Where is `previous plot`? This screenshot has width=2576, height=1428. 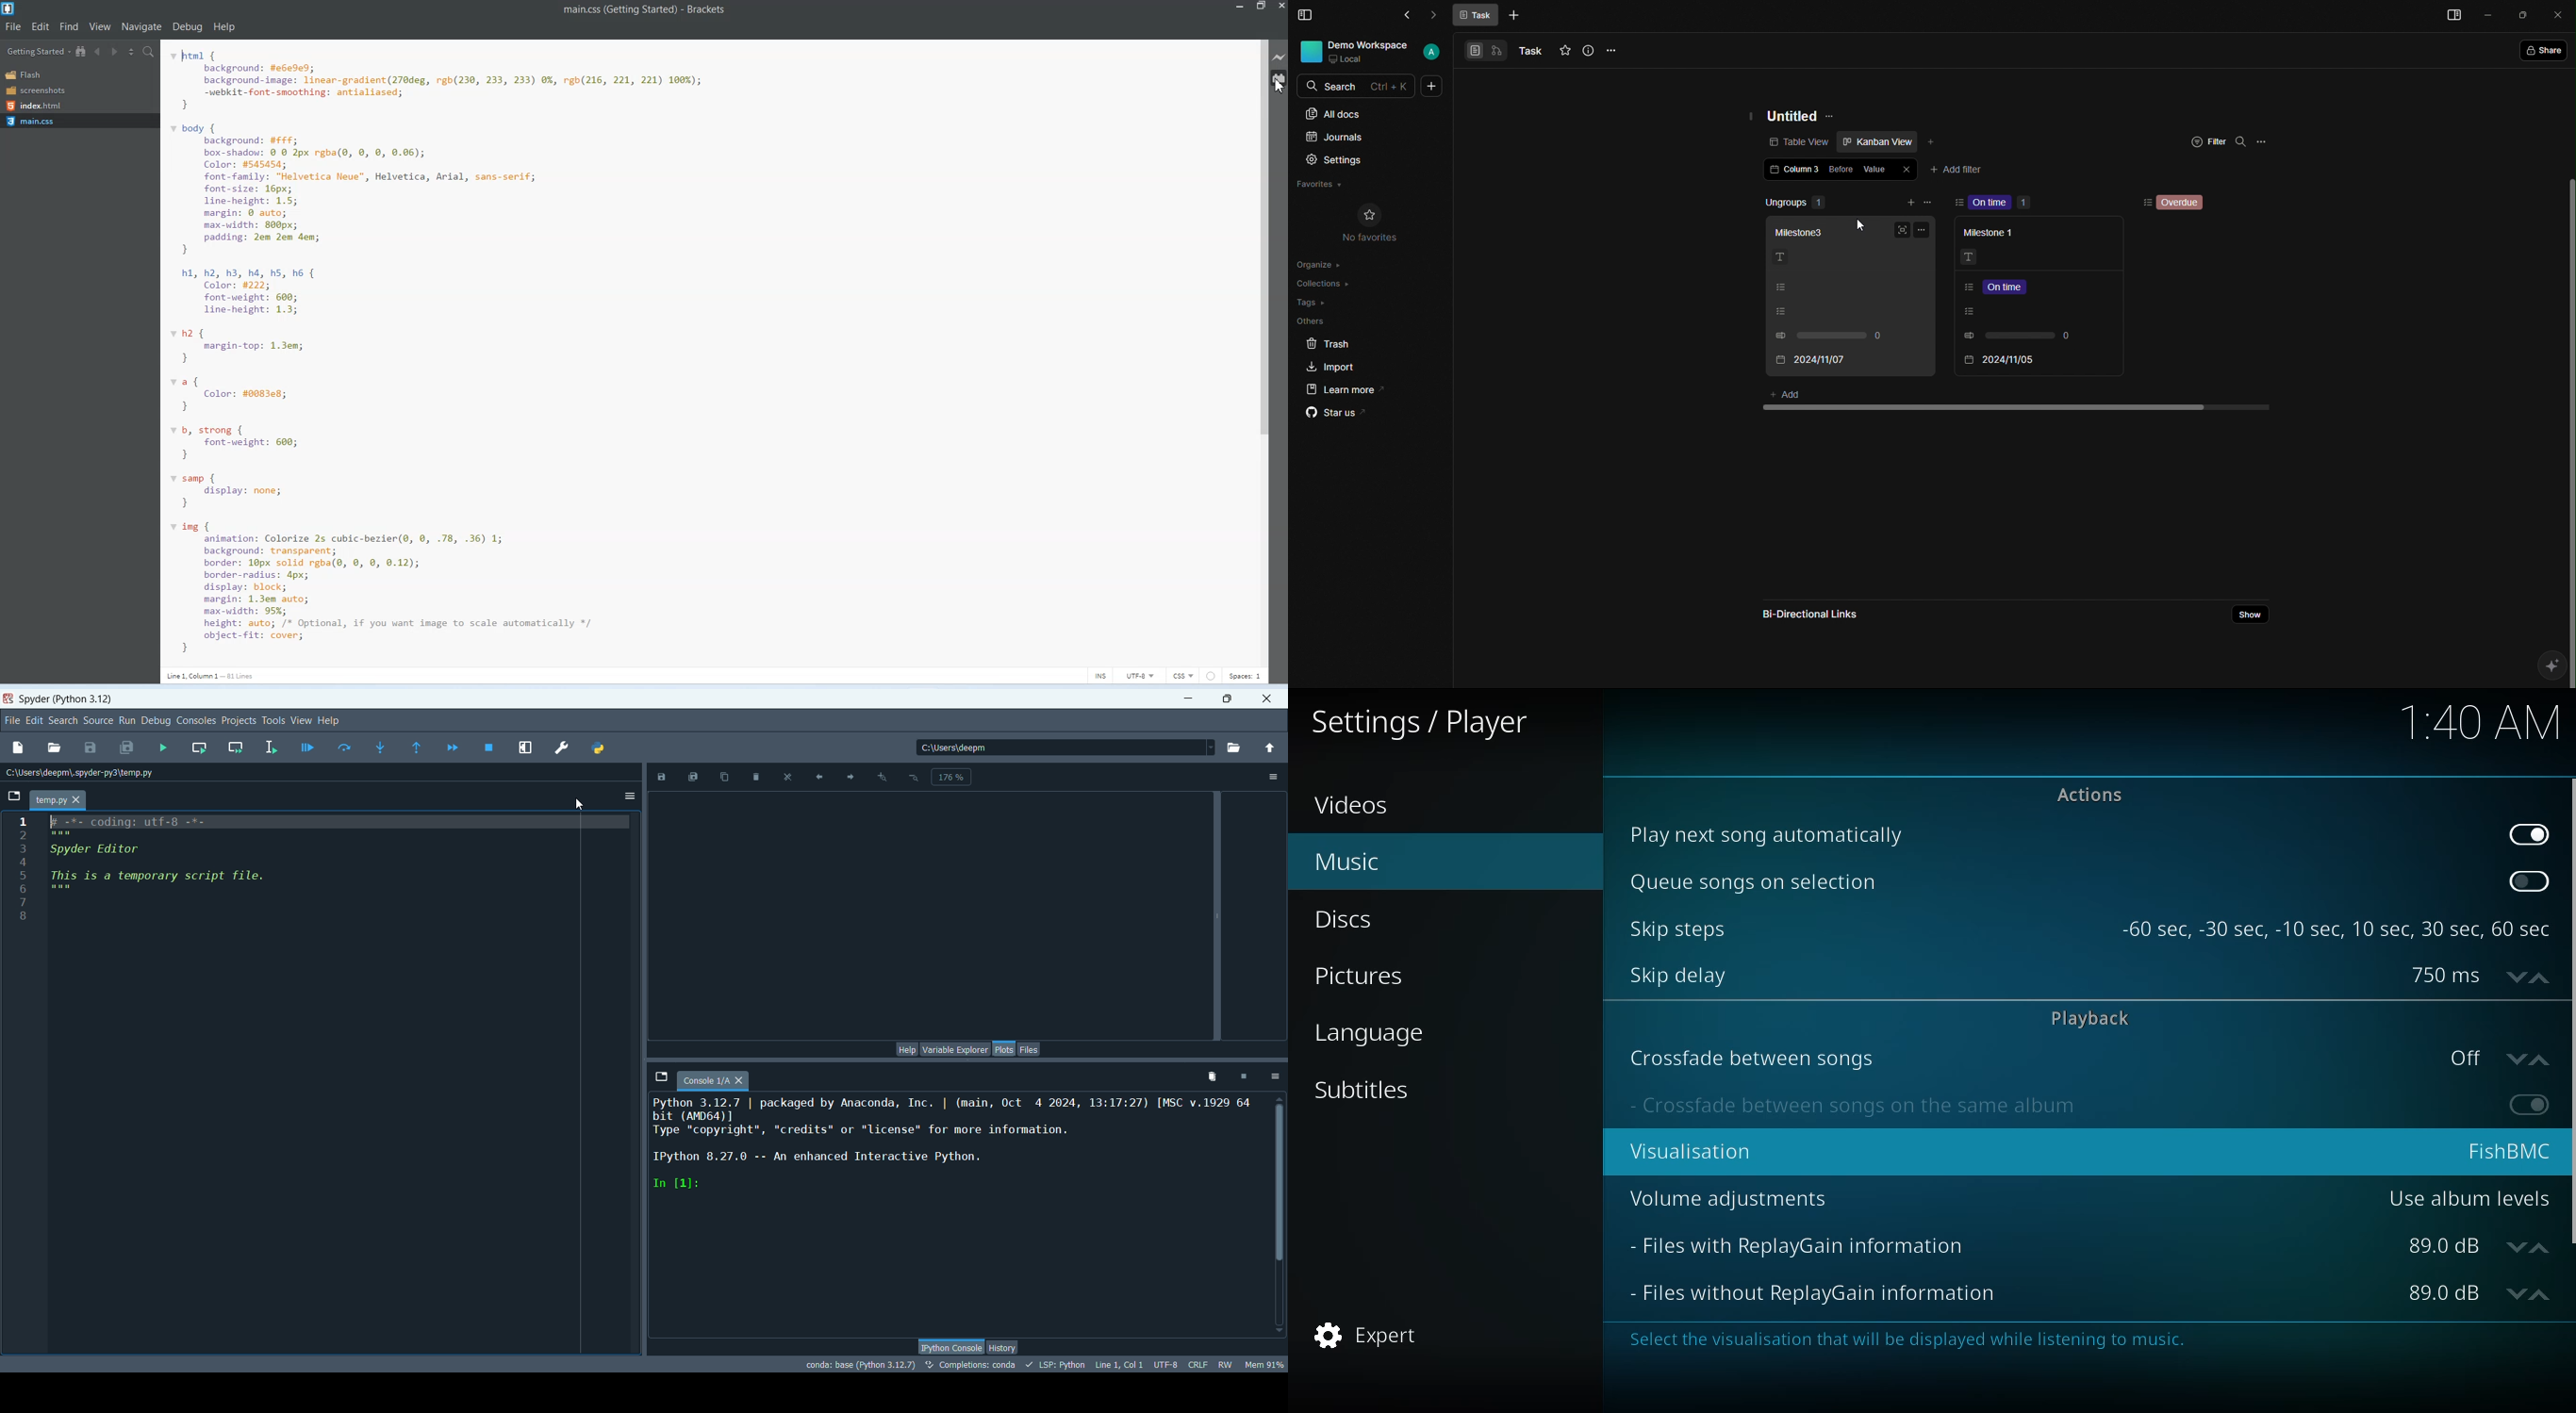 previous plot is located at coordinates (820, 776).